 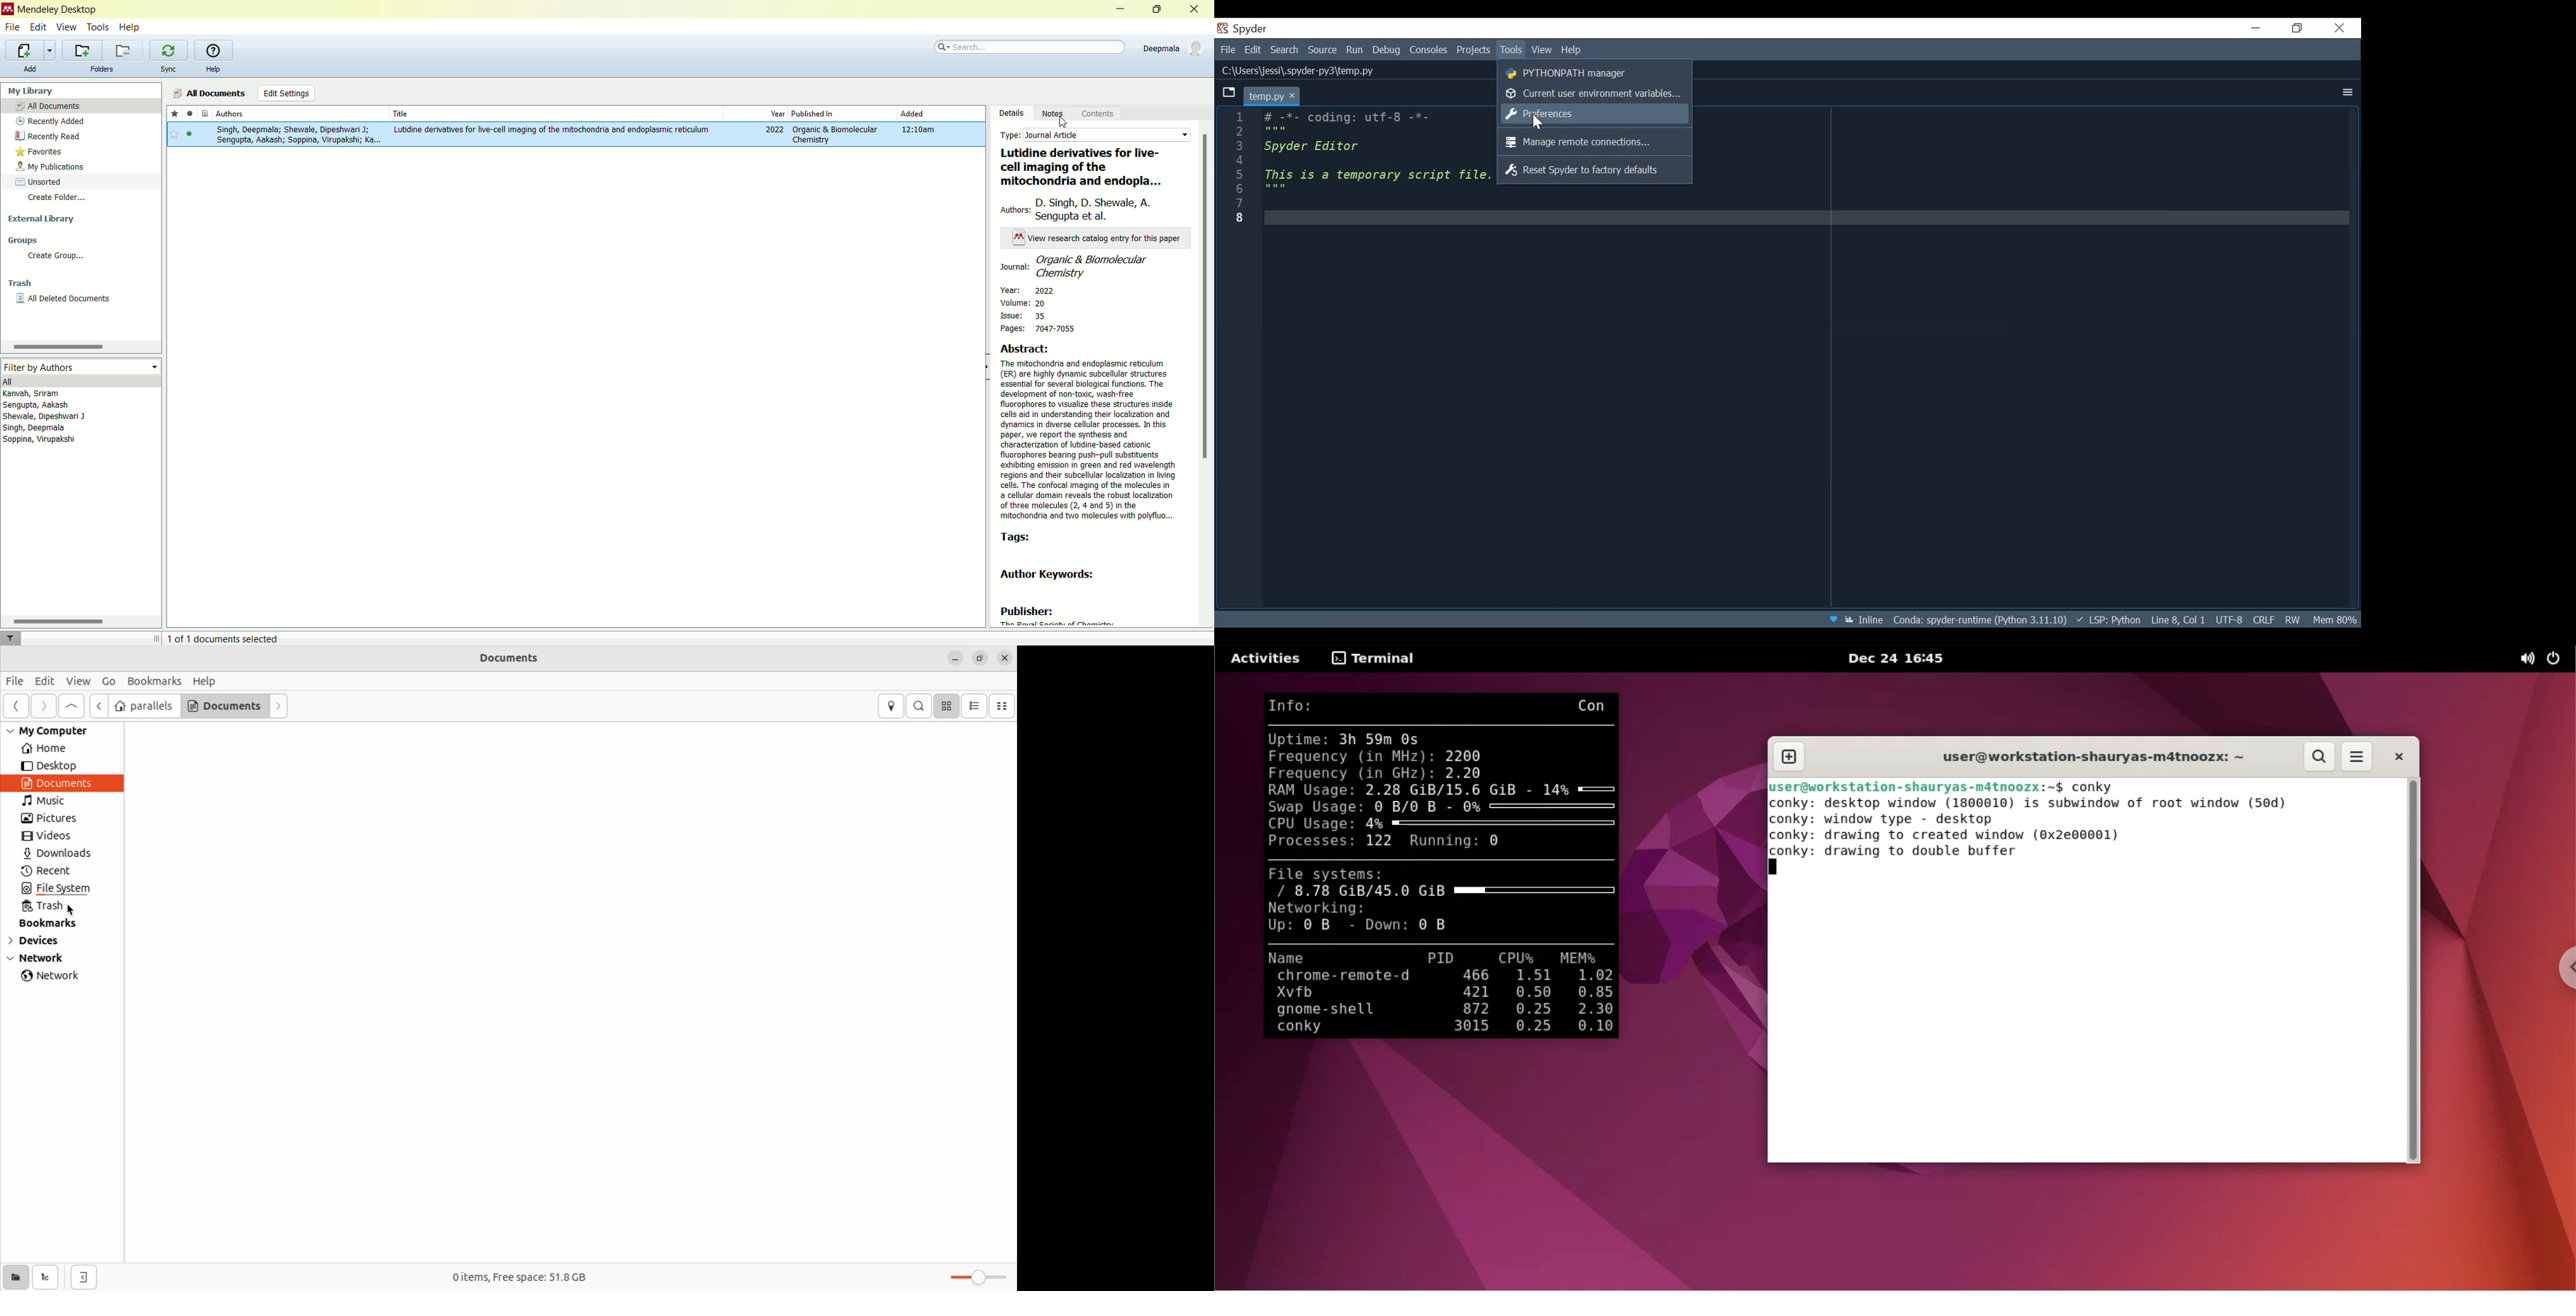 I want to click on tools, so click(x=98, y=27).